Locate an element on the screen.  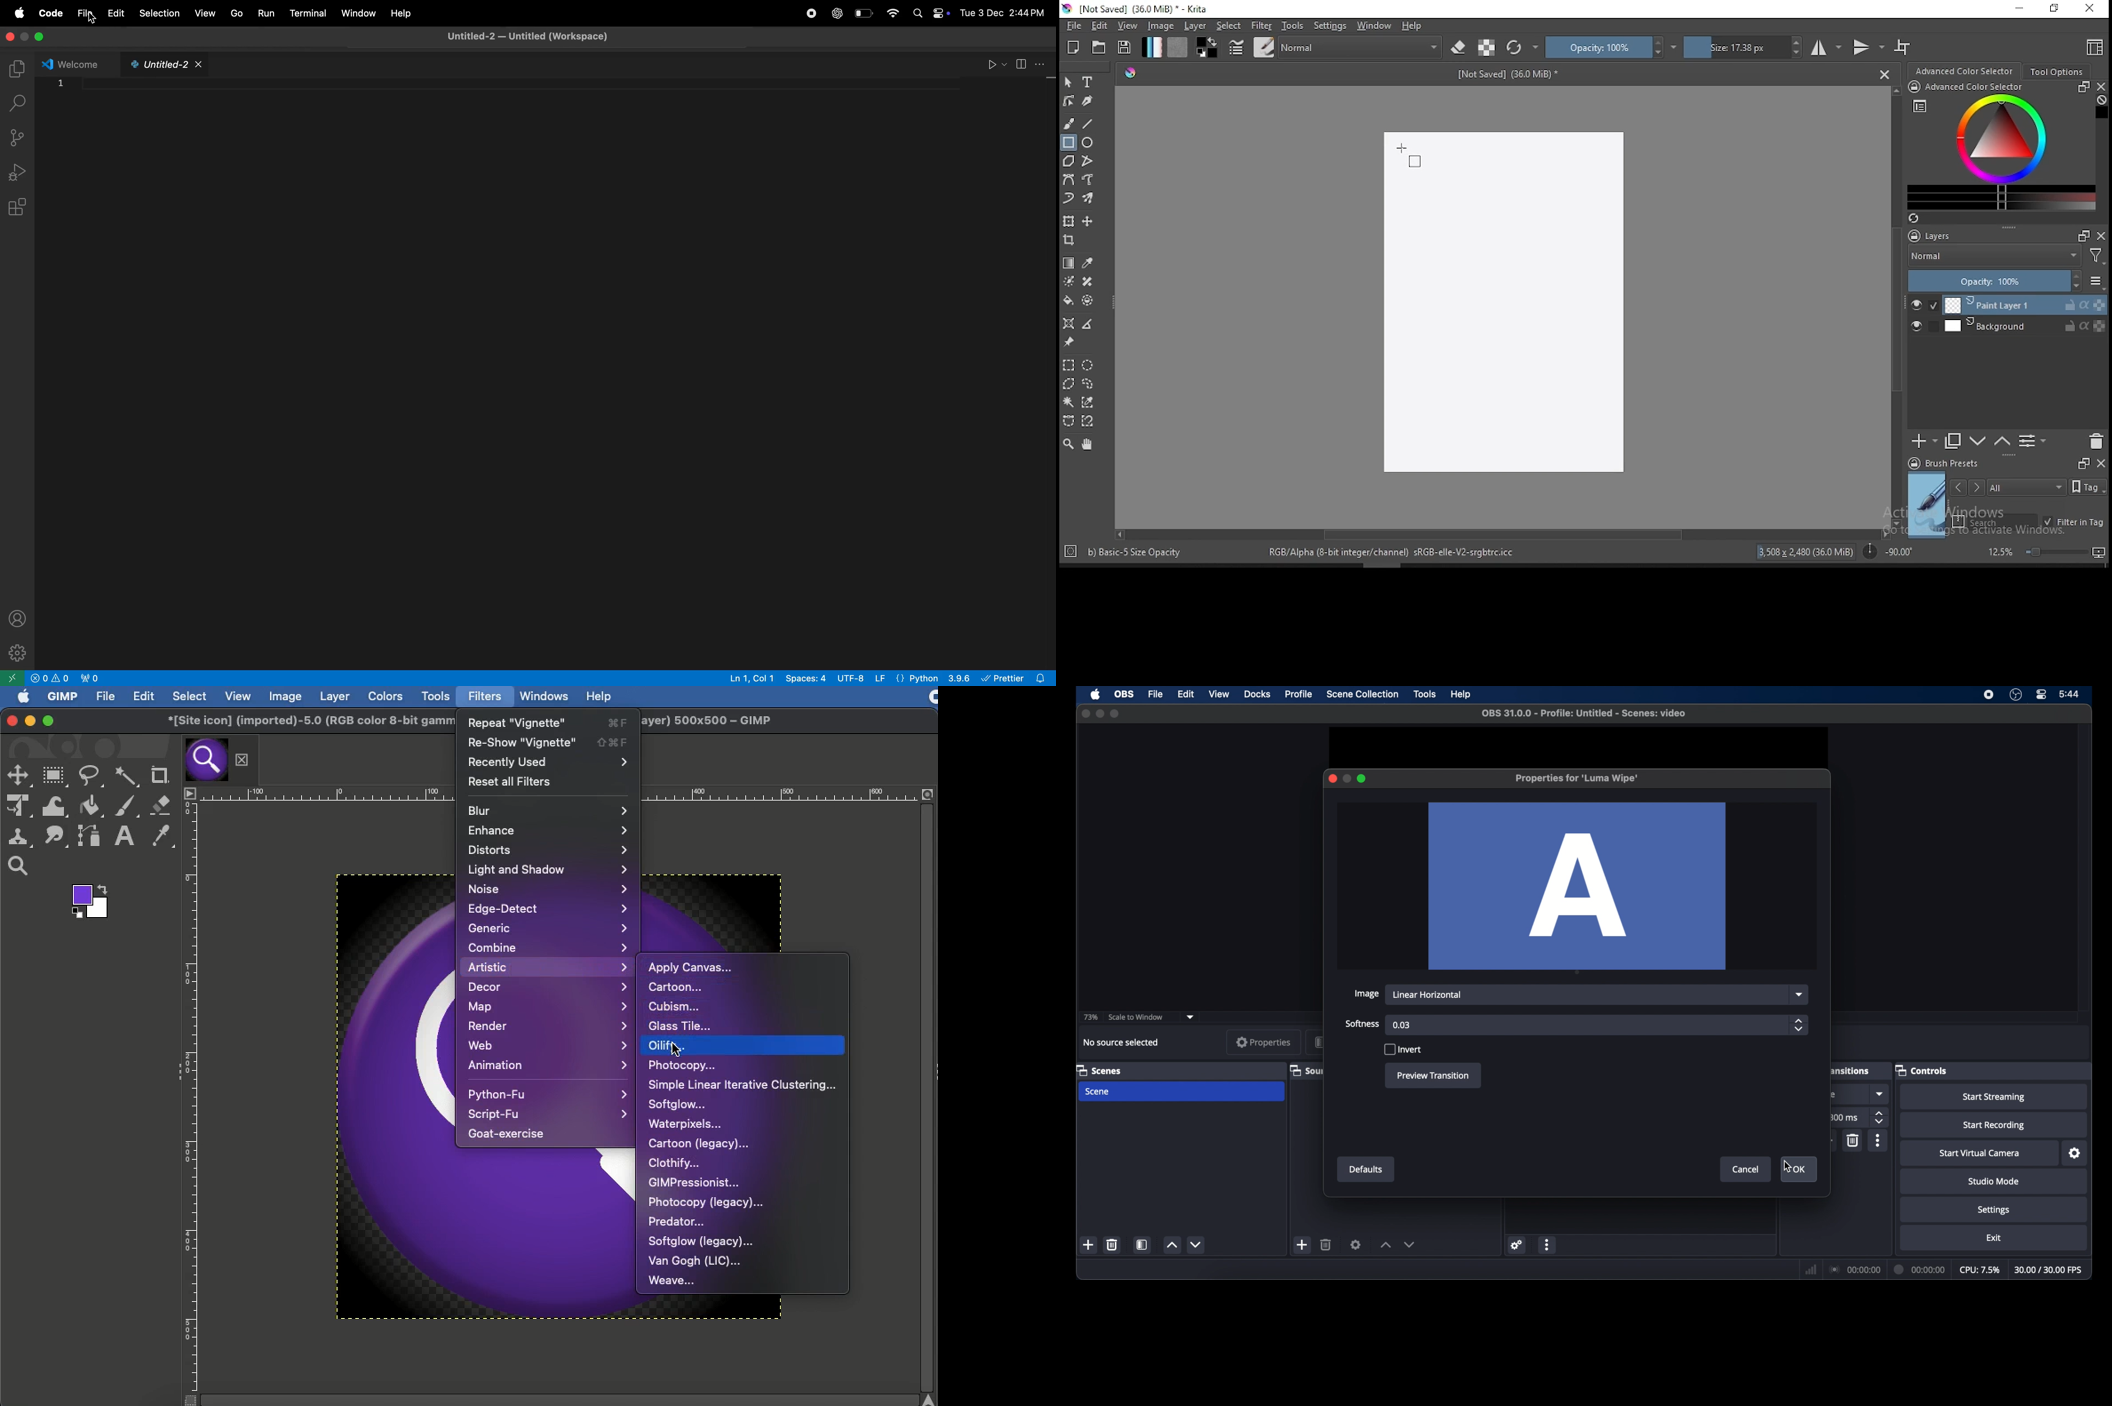
dropdown is located at coordinates (1192, 1016).